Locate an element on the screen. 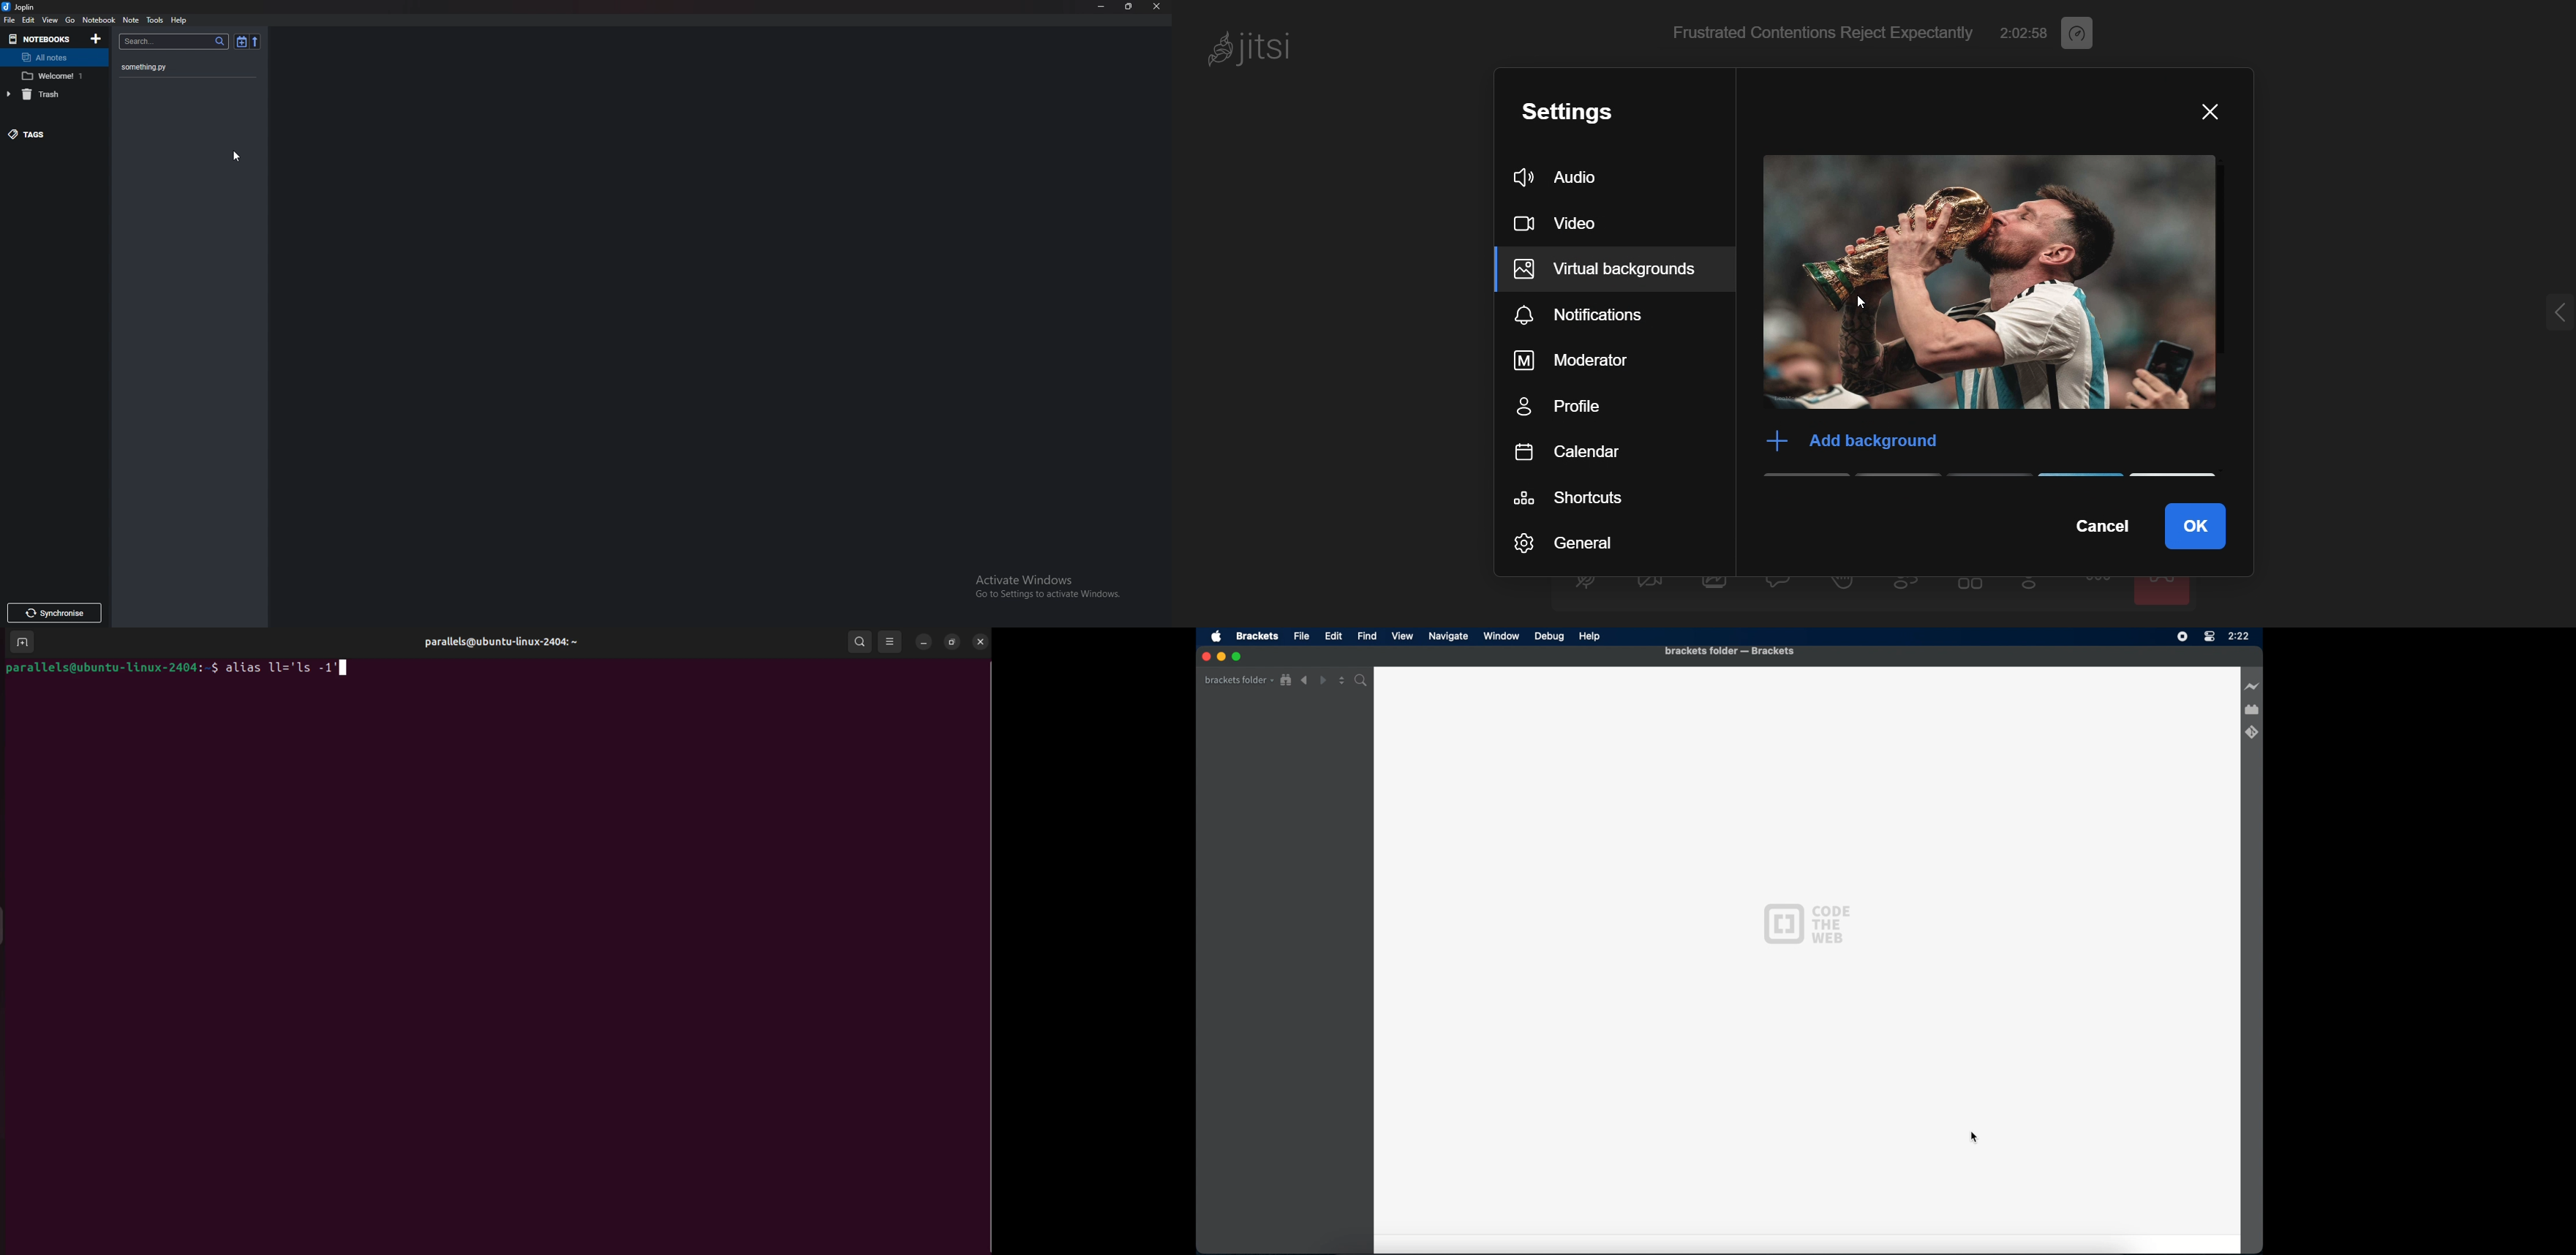 This screenshot has height=1260, width=2576. toggle sort order is located at coordinates (241, 42).